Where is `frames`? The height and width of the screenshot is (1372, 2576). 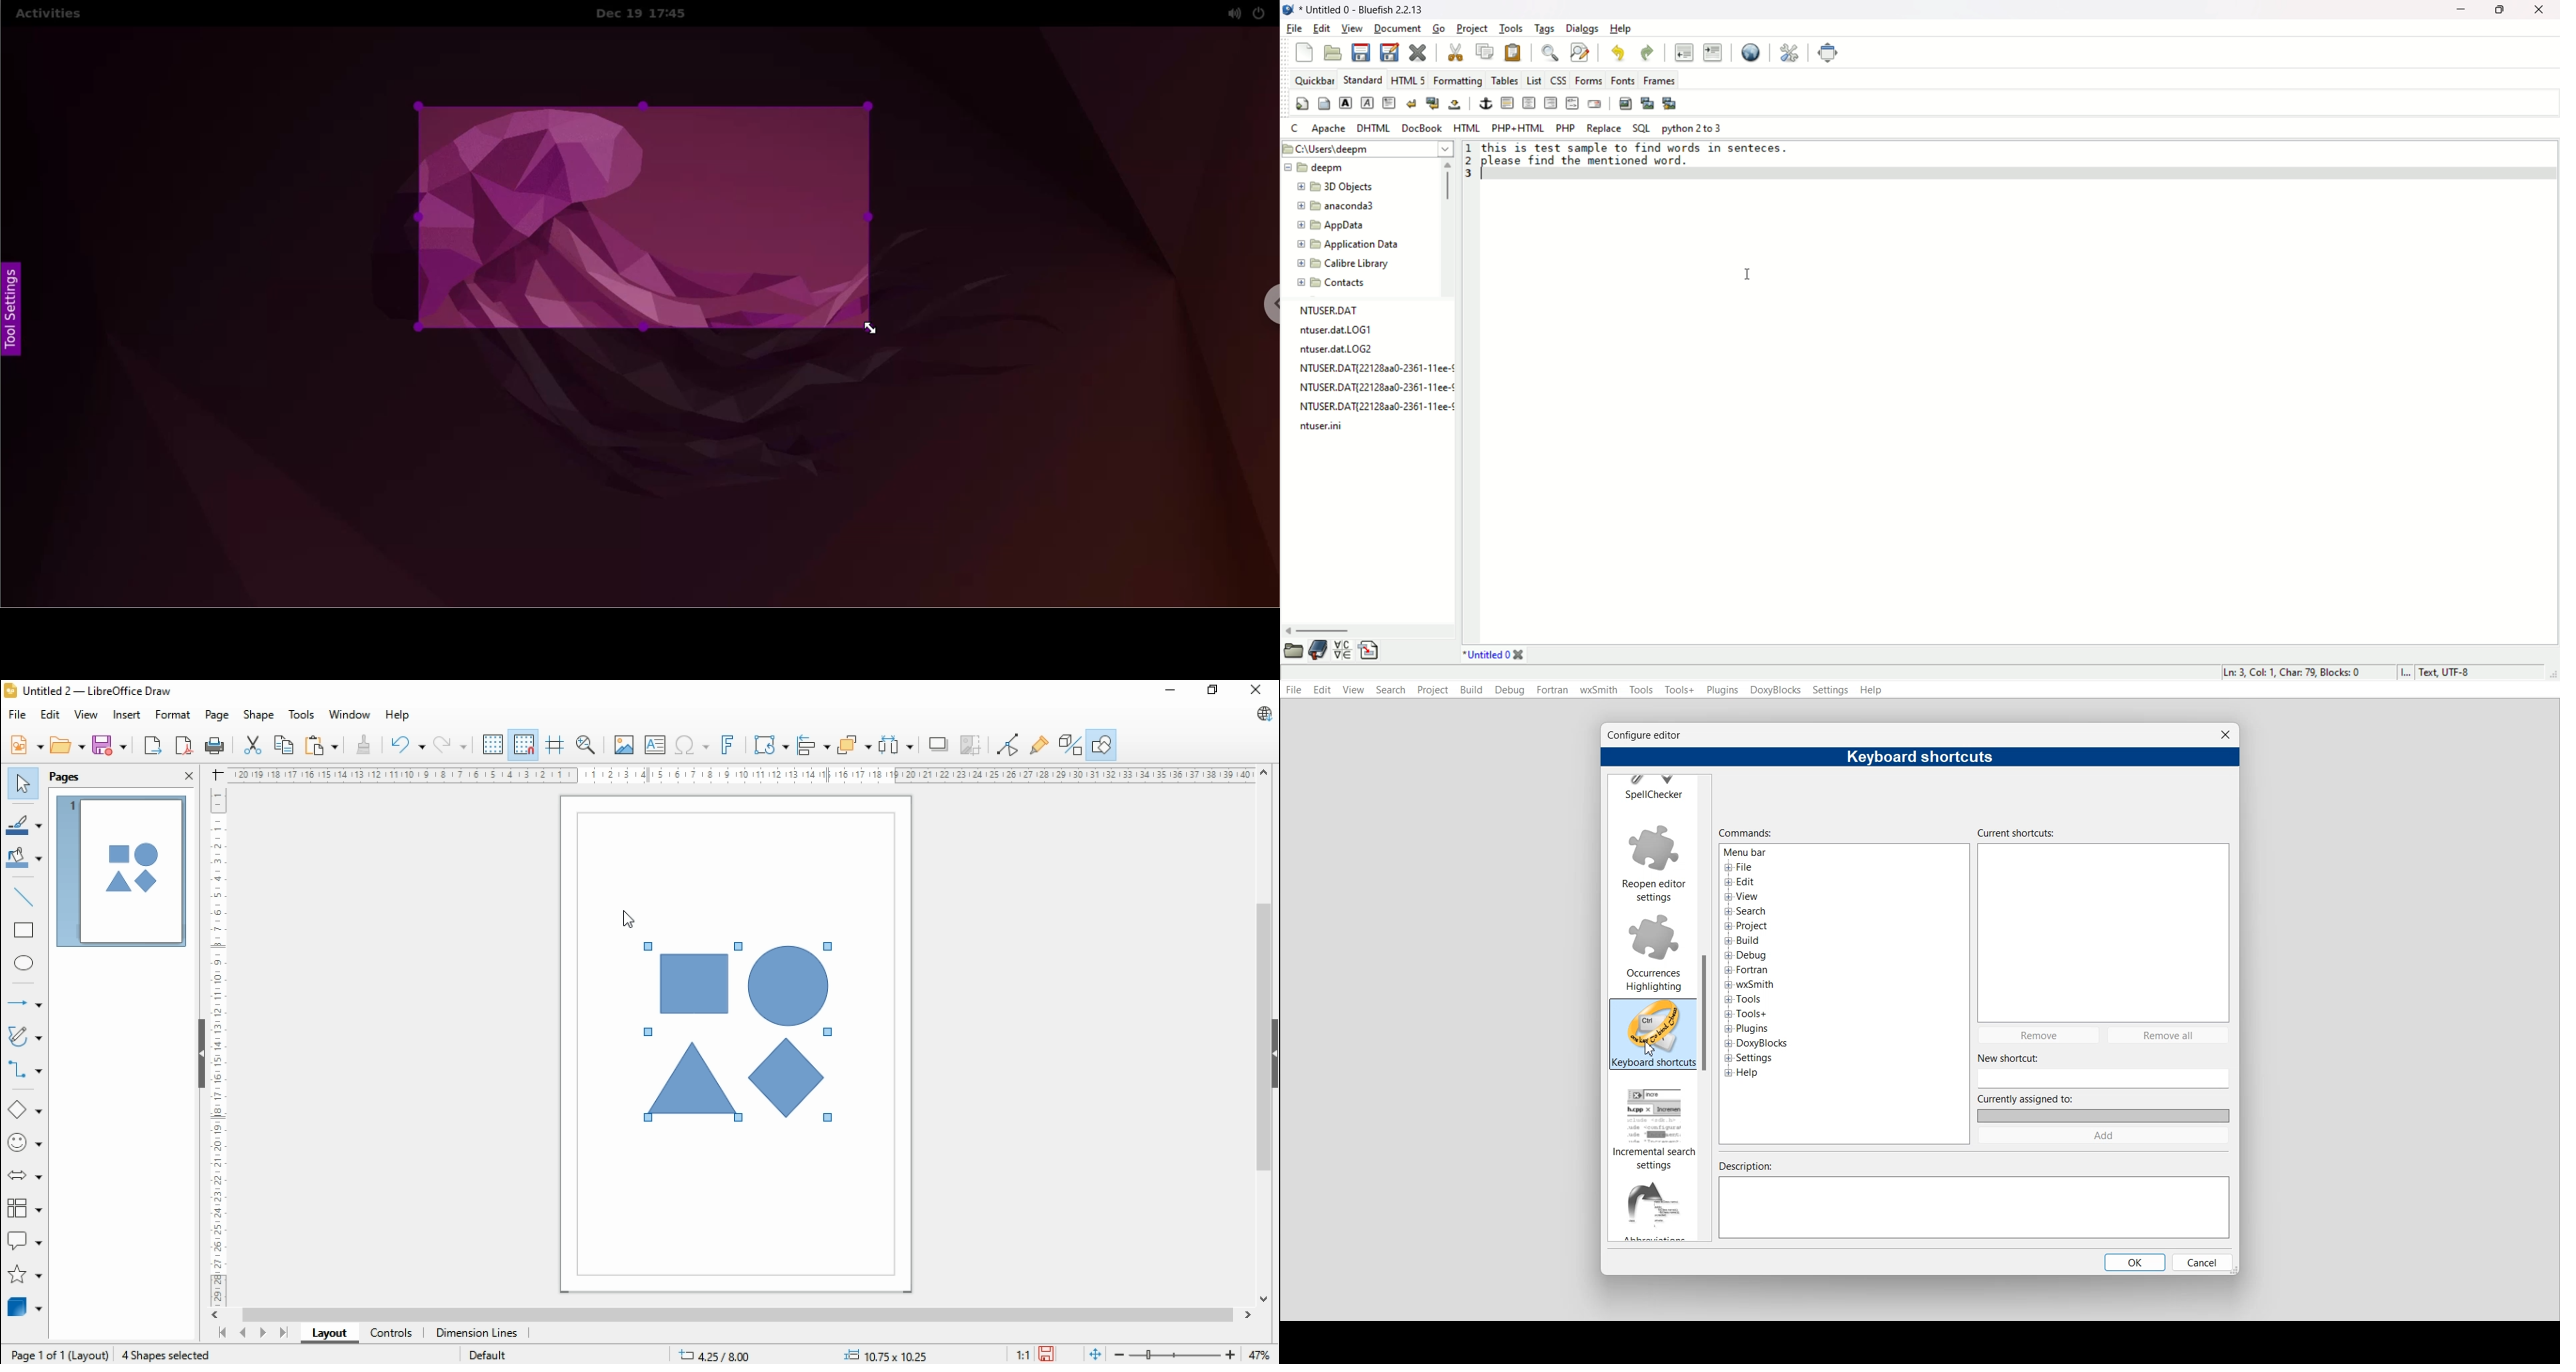
frames is located at coordinates (1658, 79).